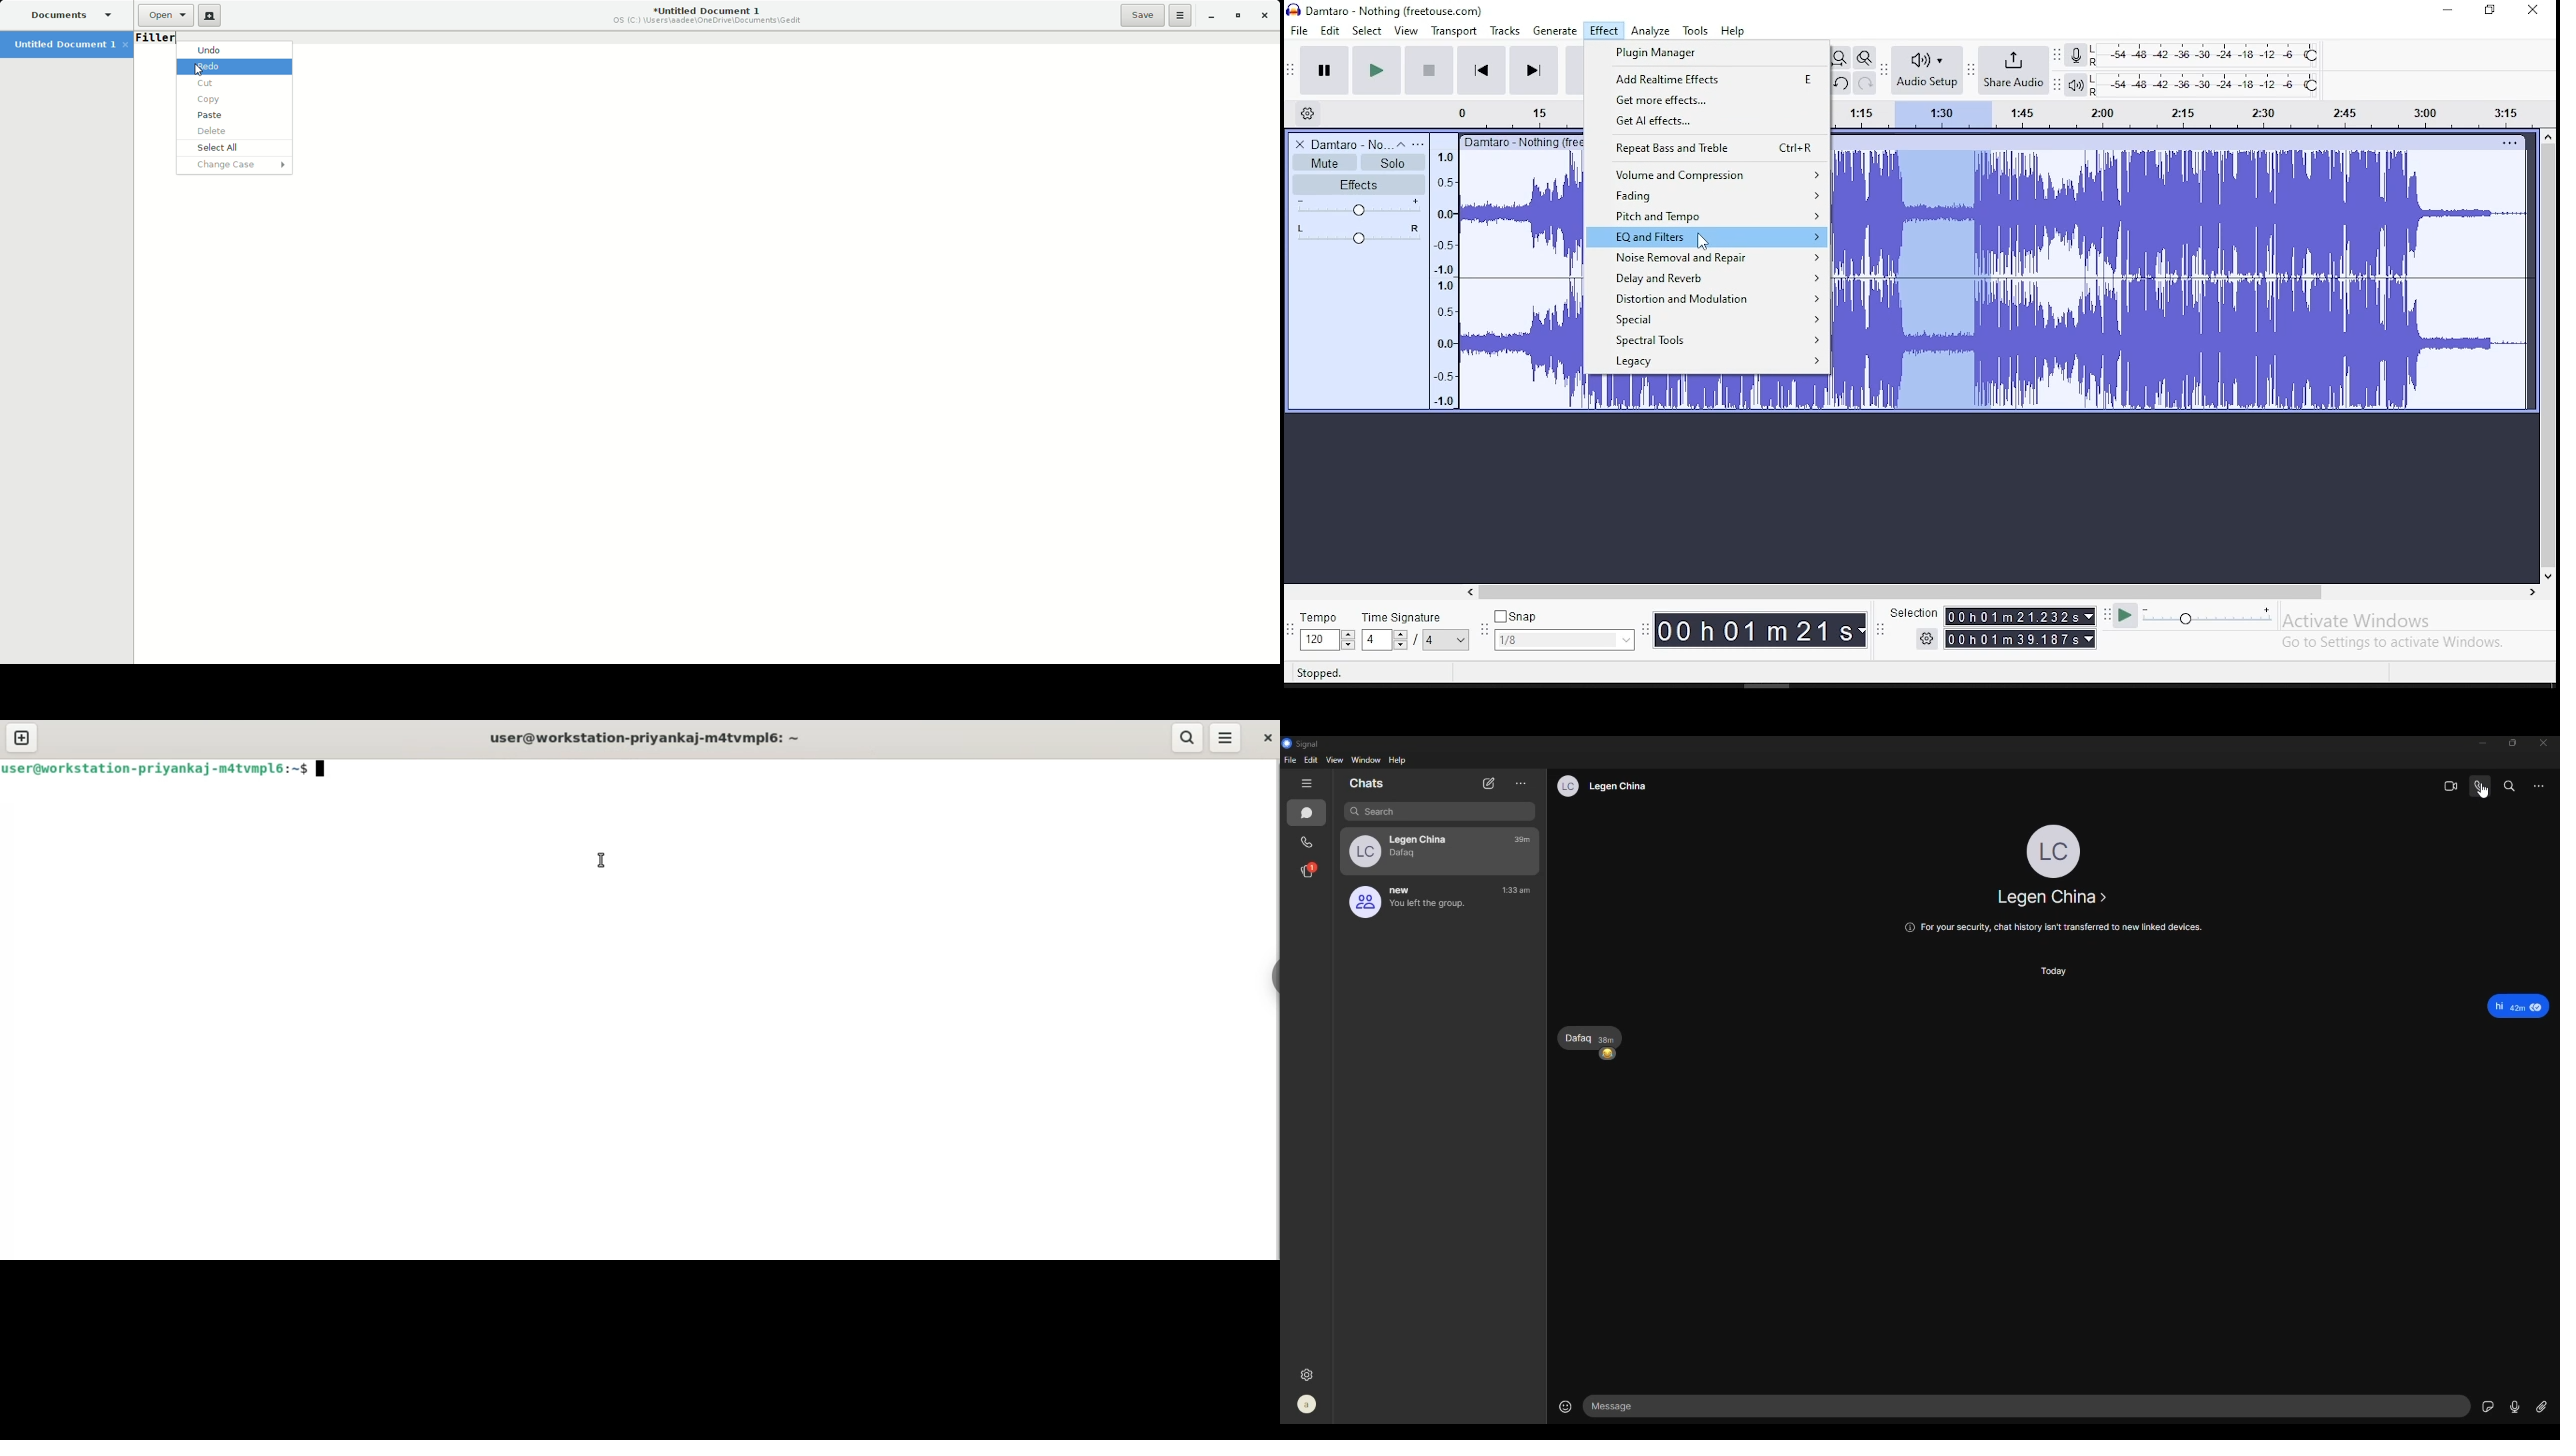  What do you see at coordinates (1387, 10) in the screenshot?
I see `) Damtaro - Nothing (freetouse.com)` at bounding box center [1387, 10].